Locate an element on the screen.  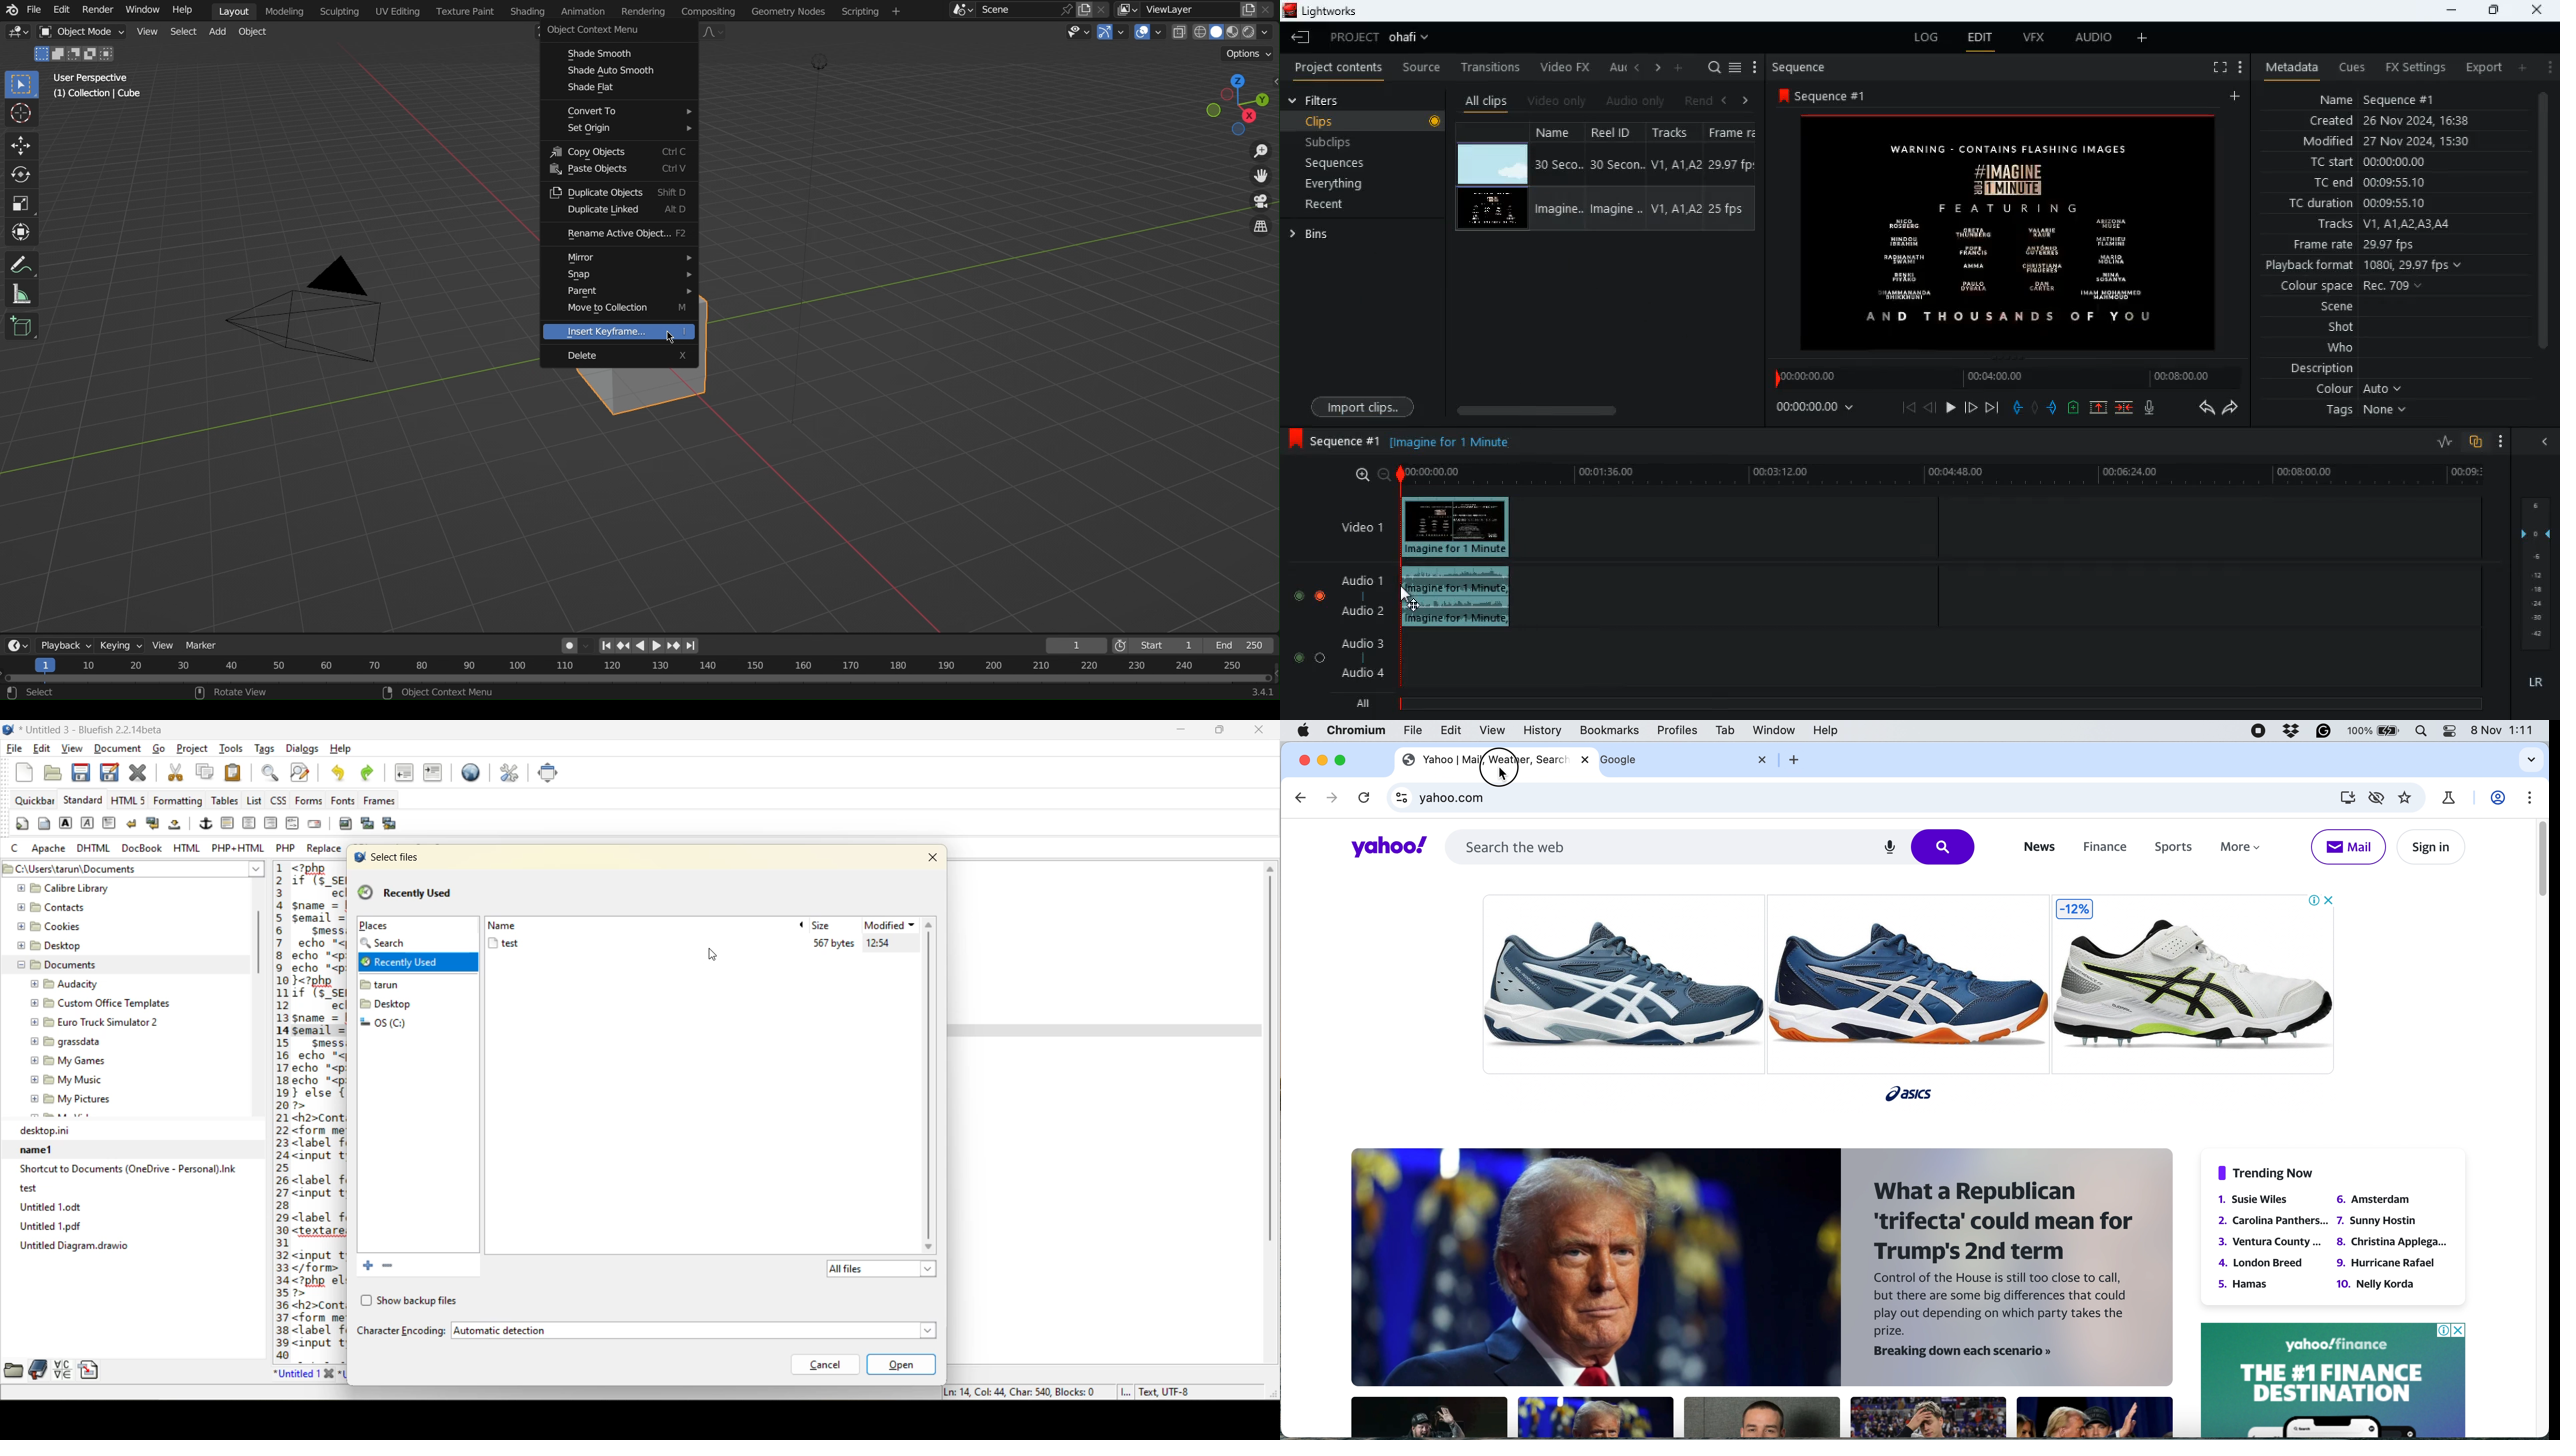
UV Editing is located at coordinates (396, 11).